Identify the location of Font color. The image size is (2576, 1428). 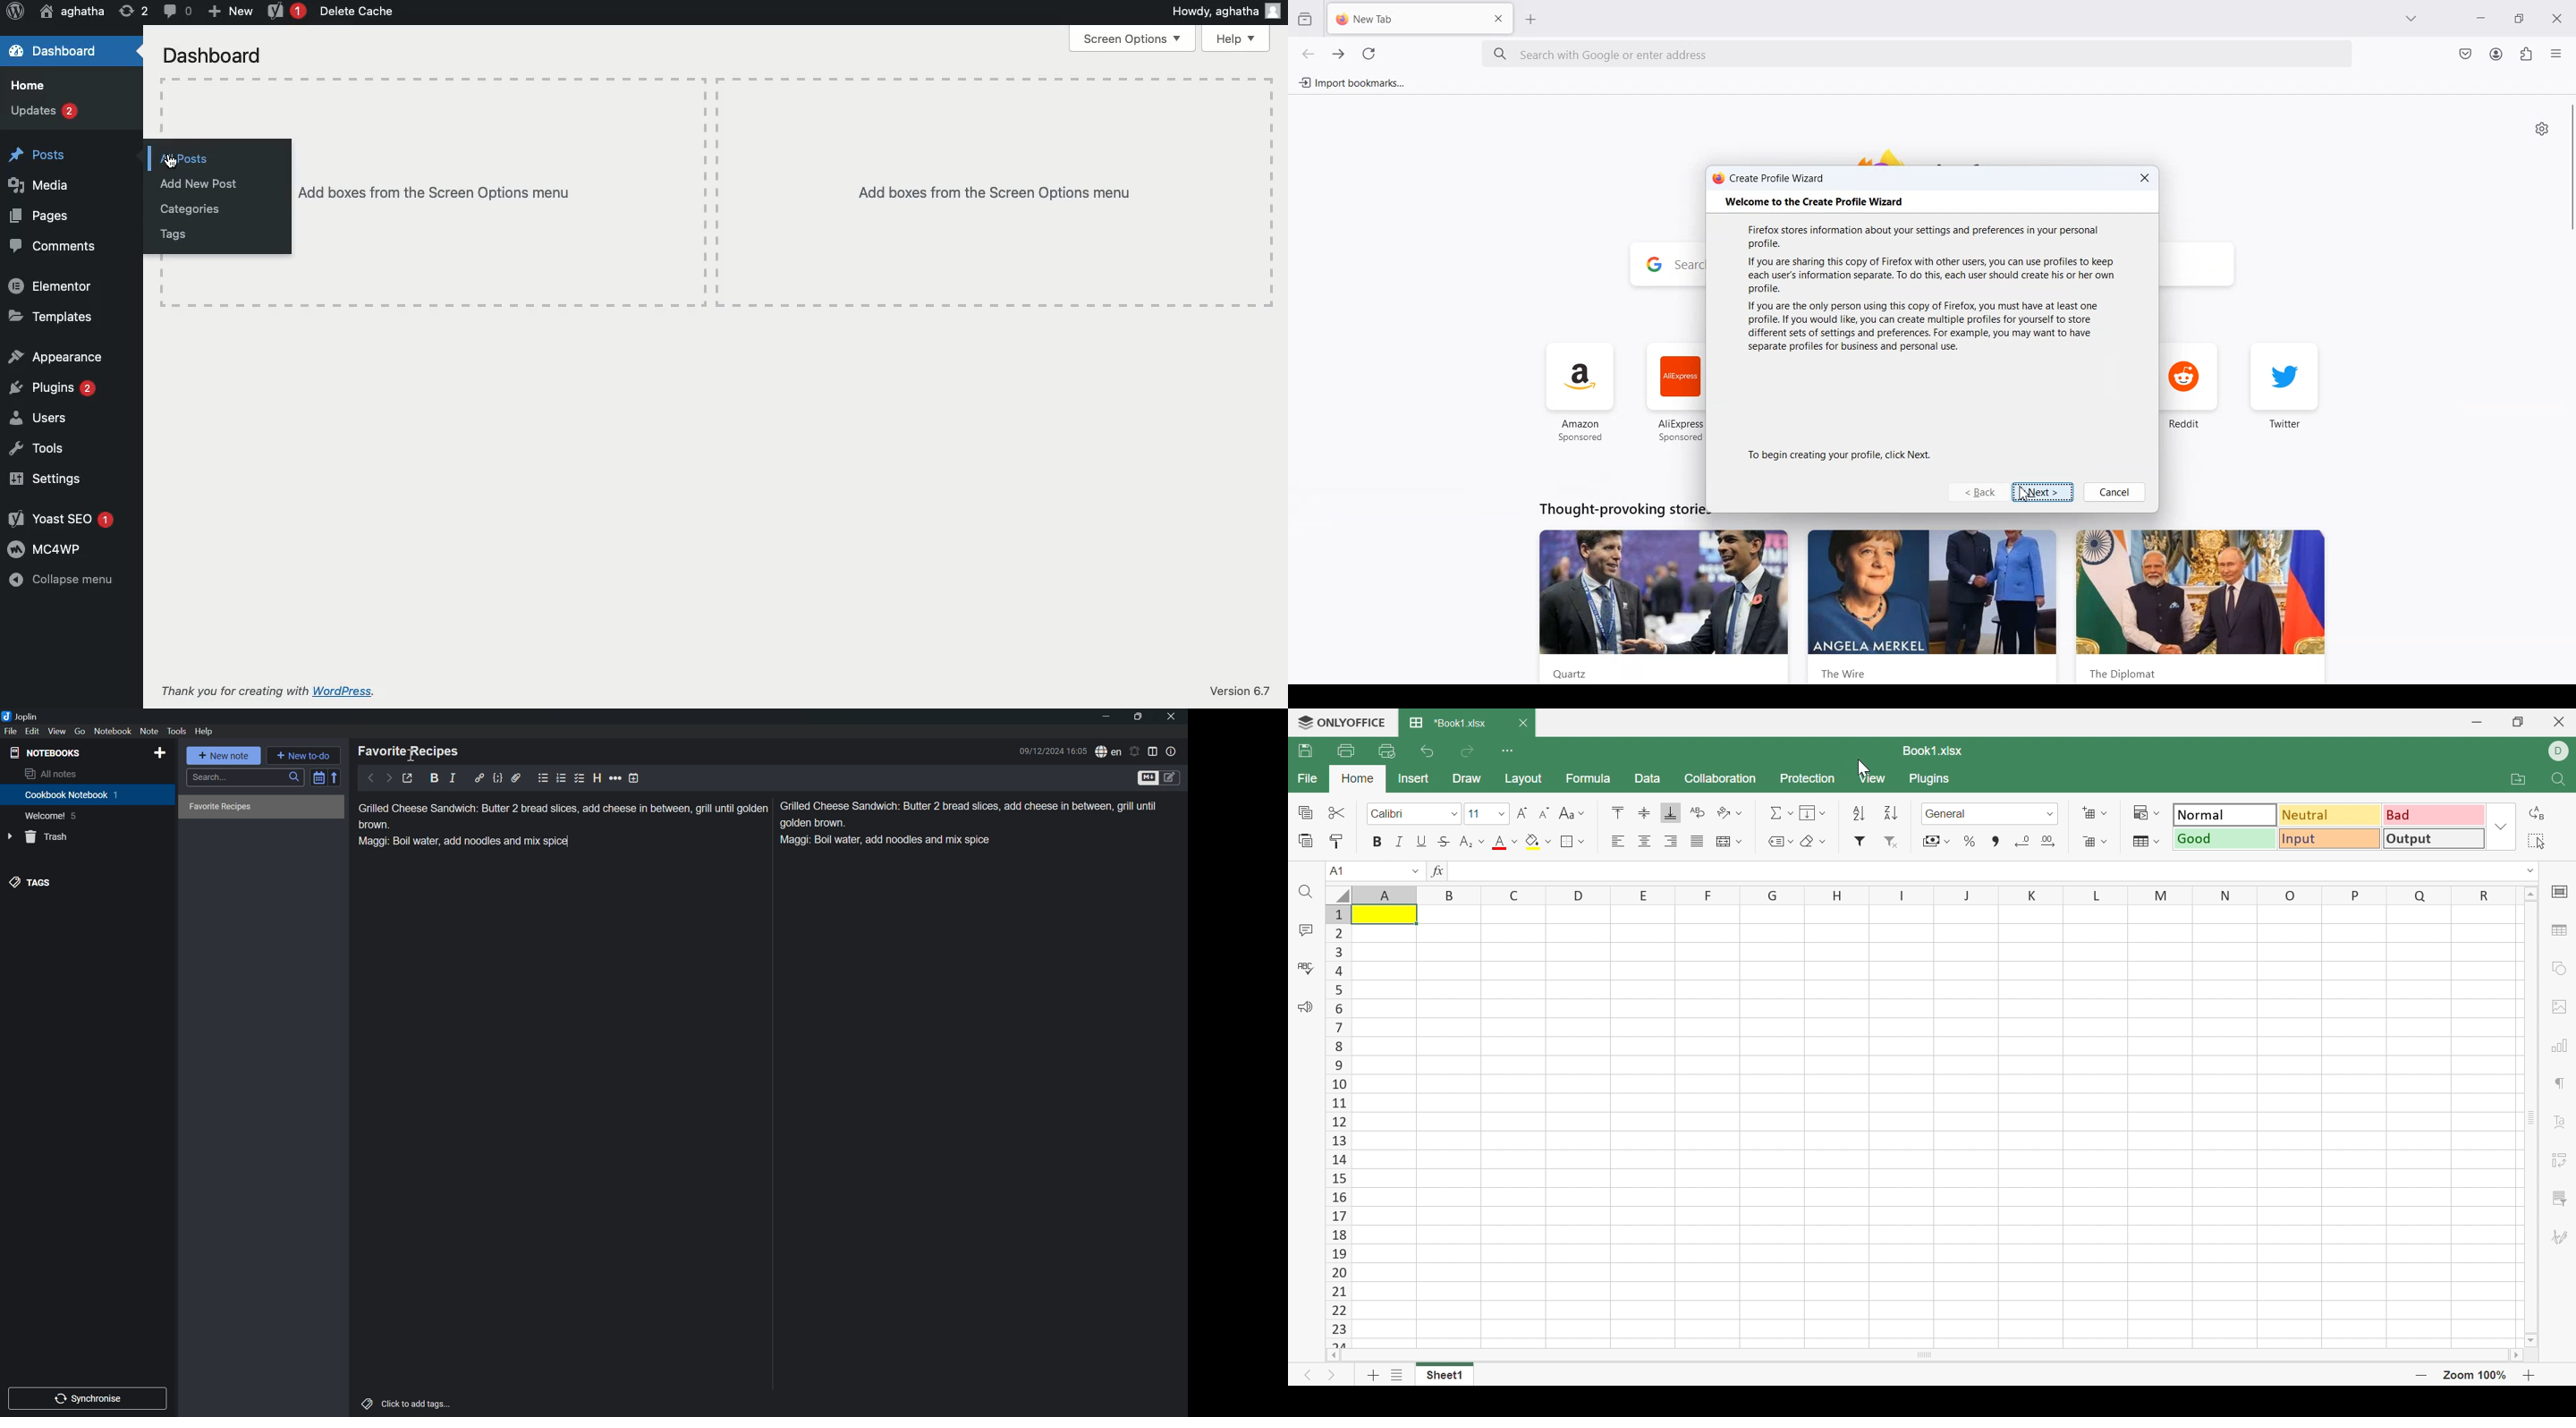
(1504, 843).